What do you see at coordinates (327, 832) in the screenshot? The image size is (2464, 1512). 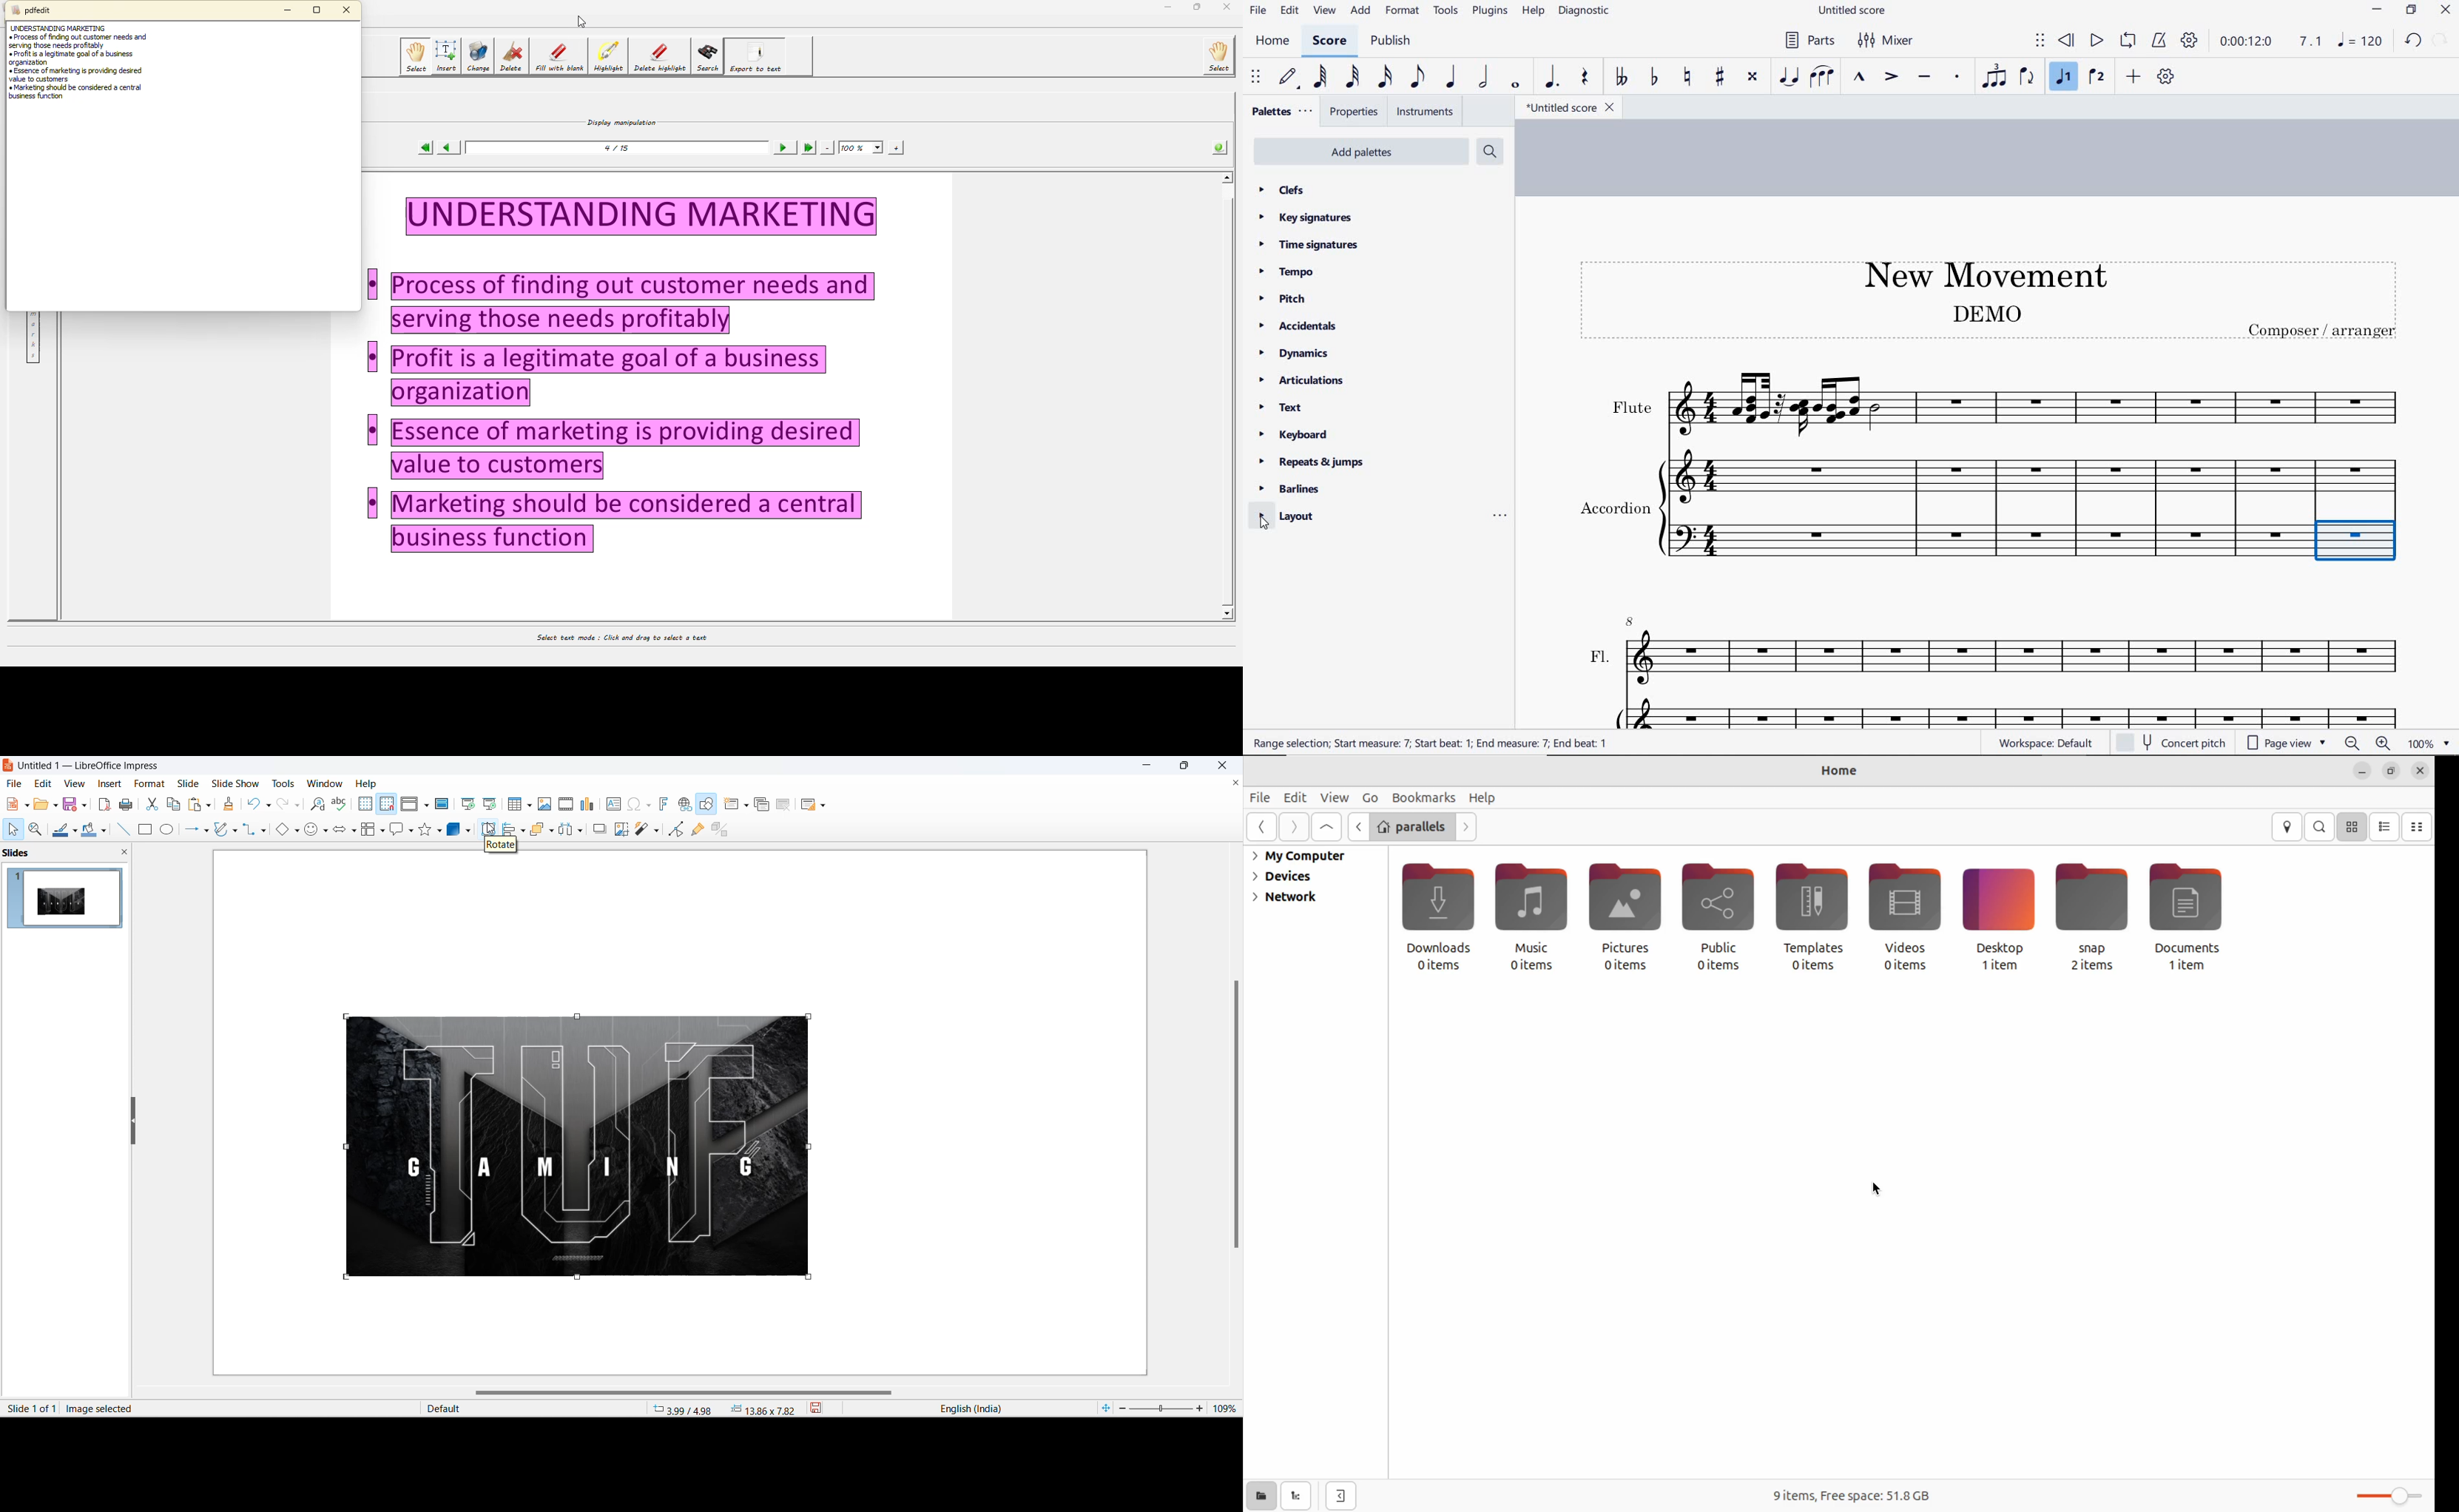 I see `symbol shapes` at bounding box center [327, 832].